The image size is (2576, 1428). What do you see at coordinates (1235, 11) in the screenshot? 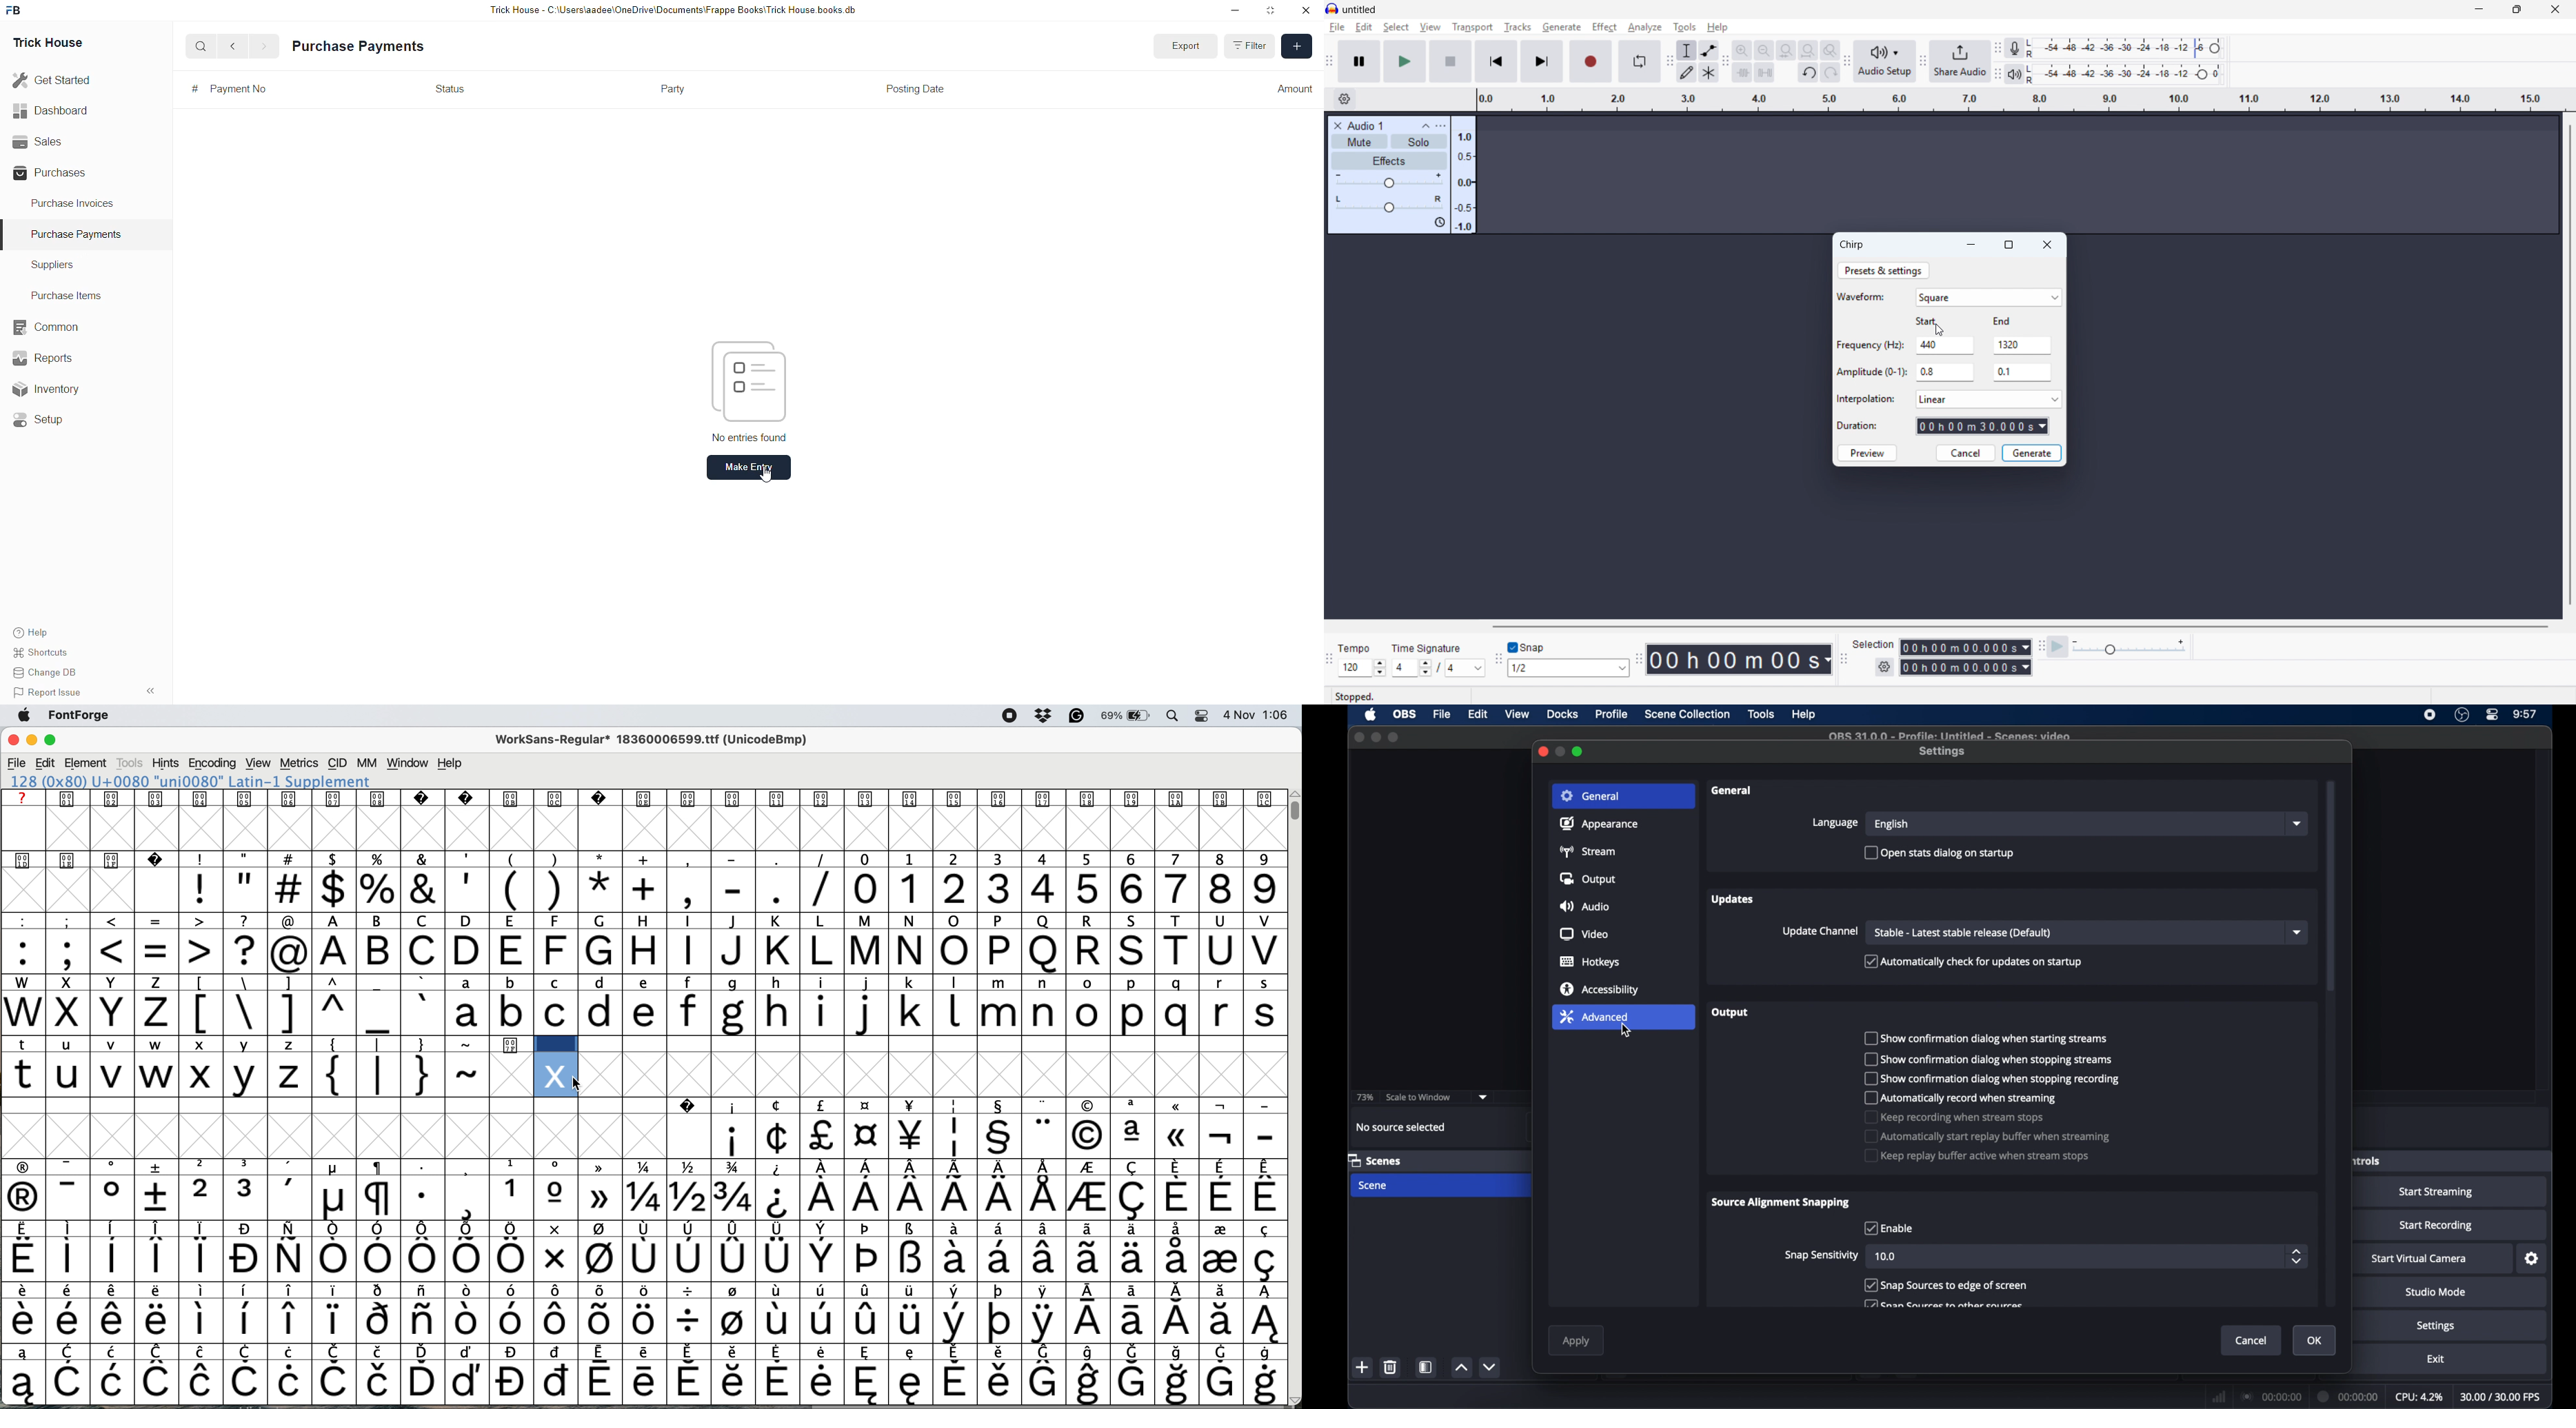
I see `Minimize` at bounding box center [1235, 11].